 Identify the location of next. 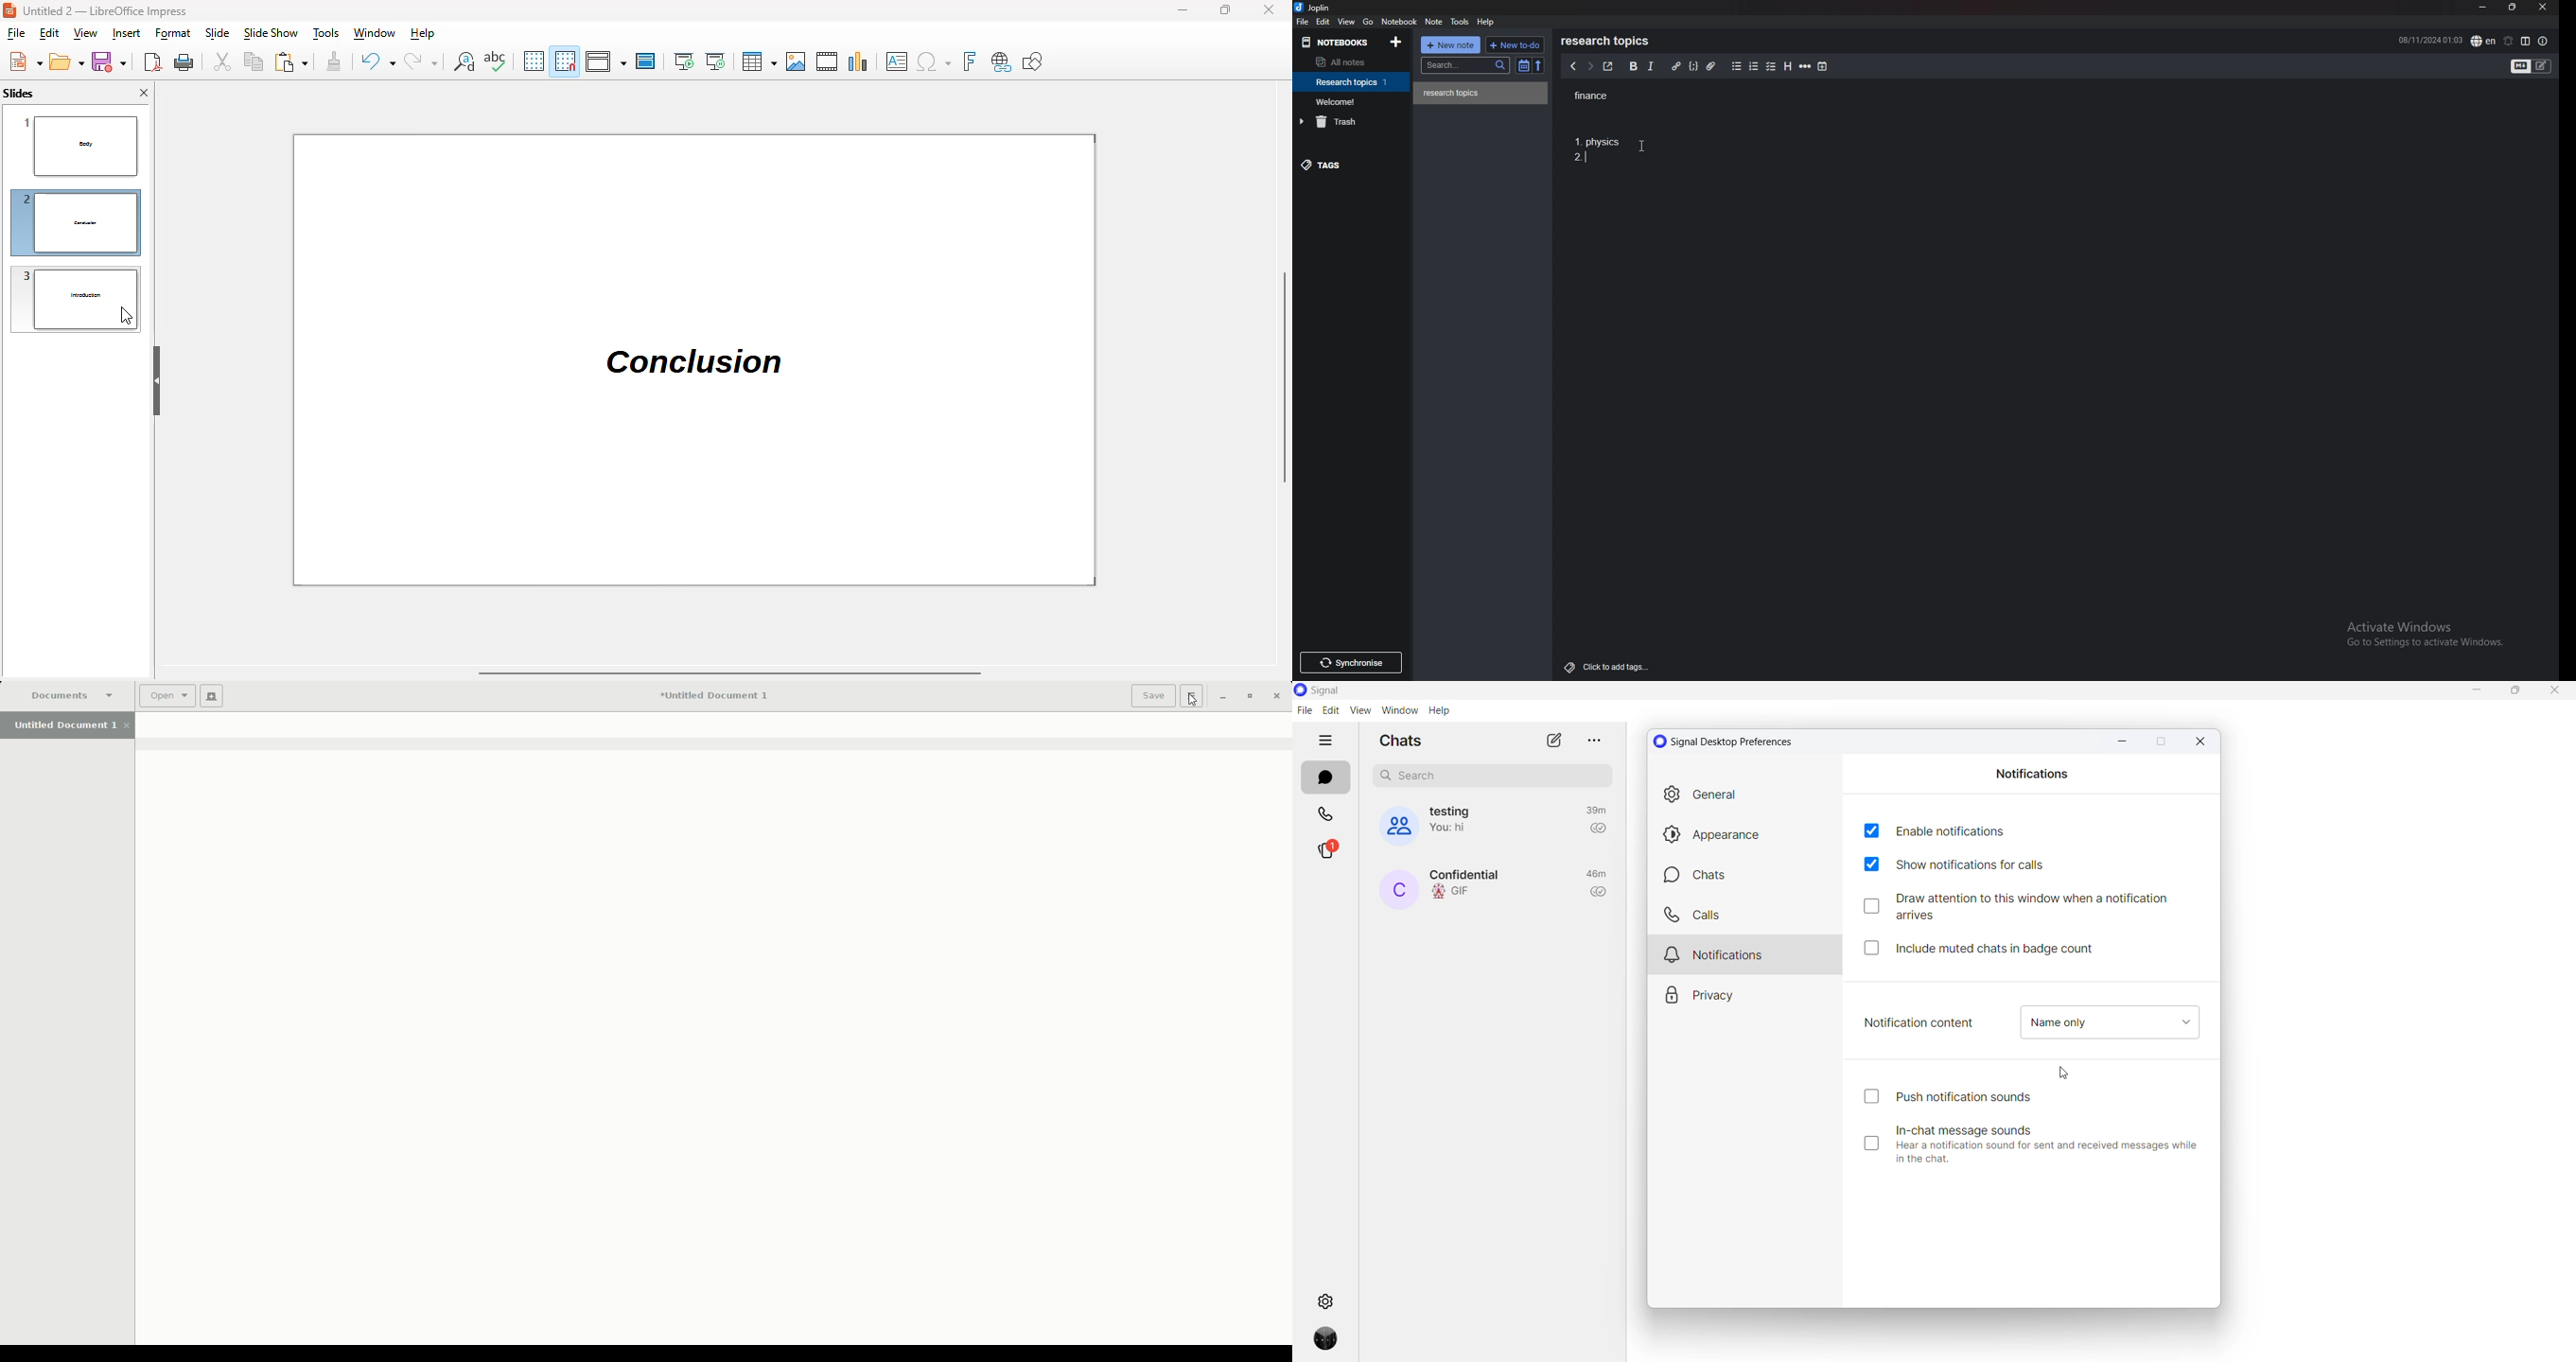
(1589, 67).